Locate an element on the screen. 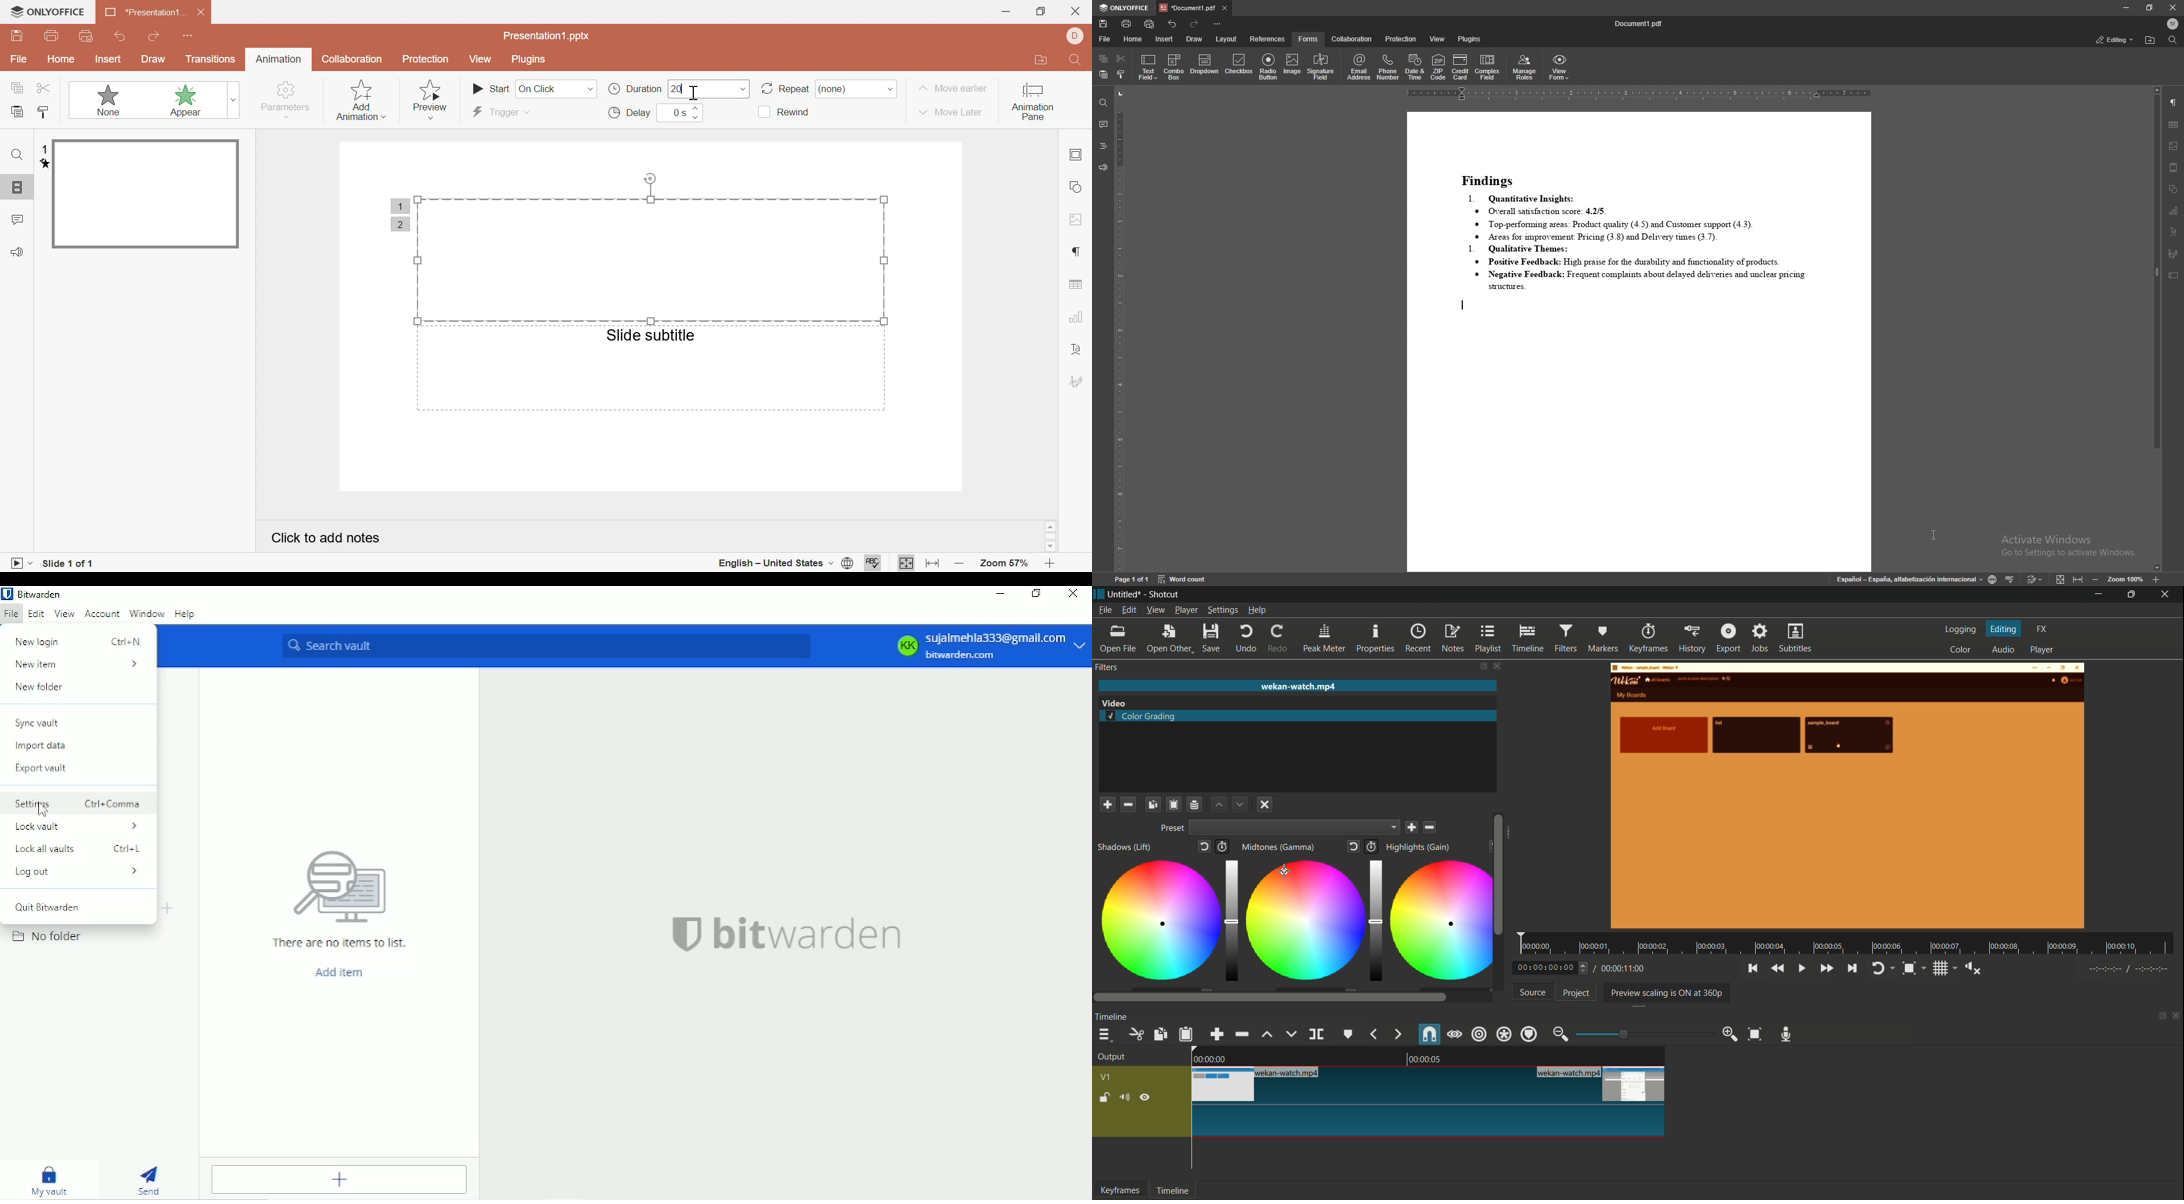  home is located at coordinates (1134, 40).